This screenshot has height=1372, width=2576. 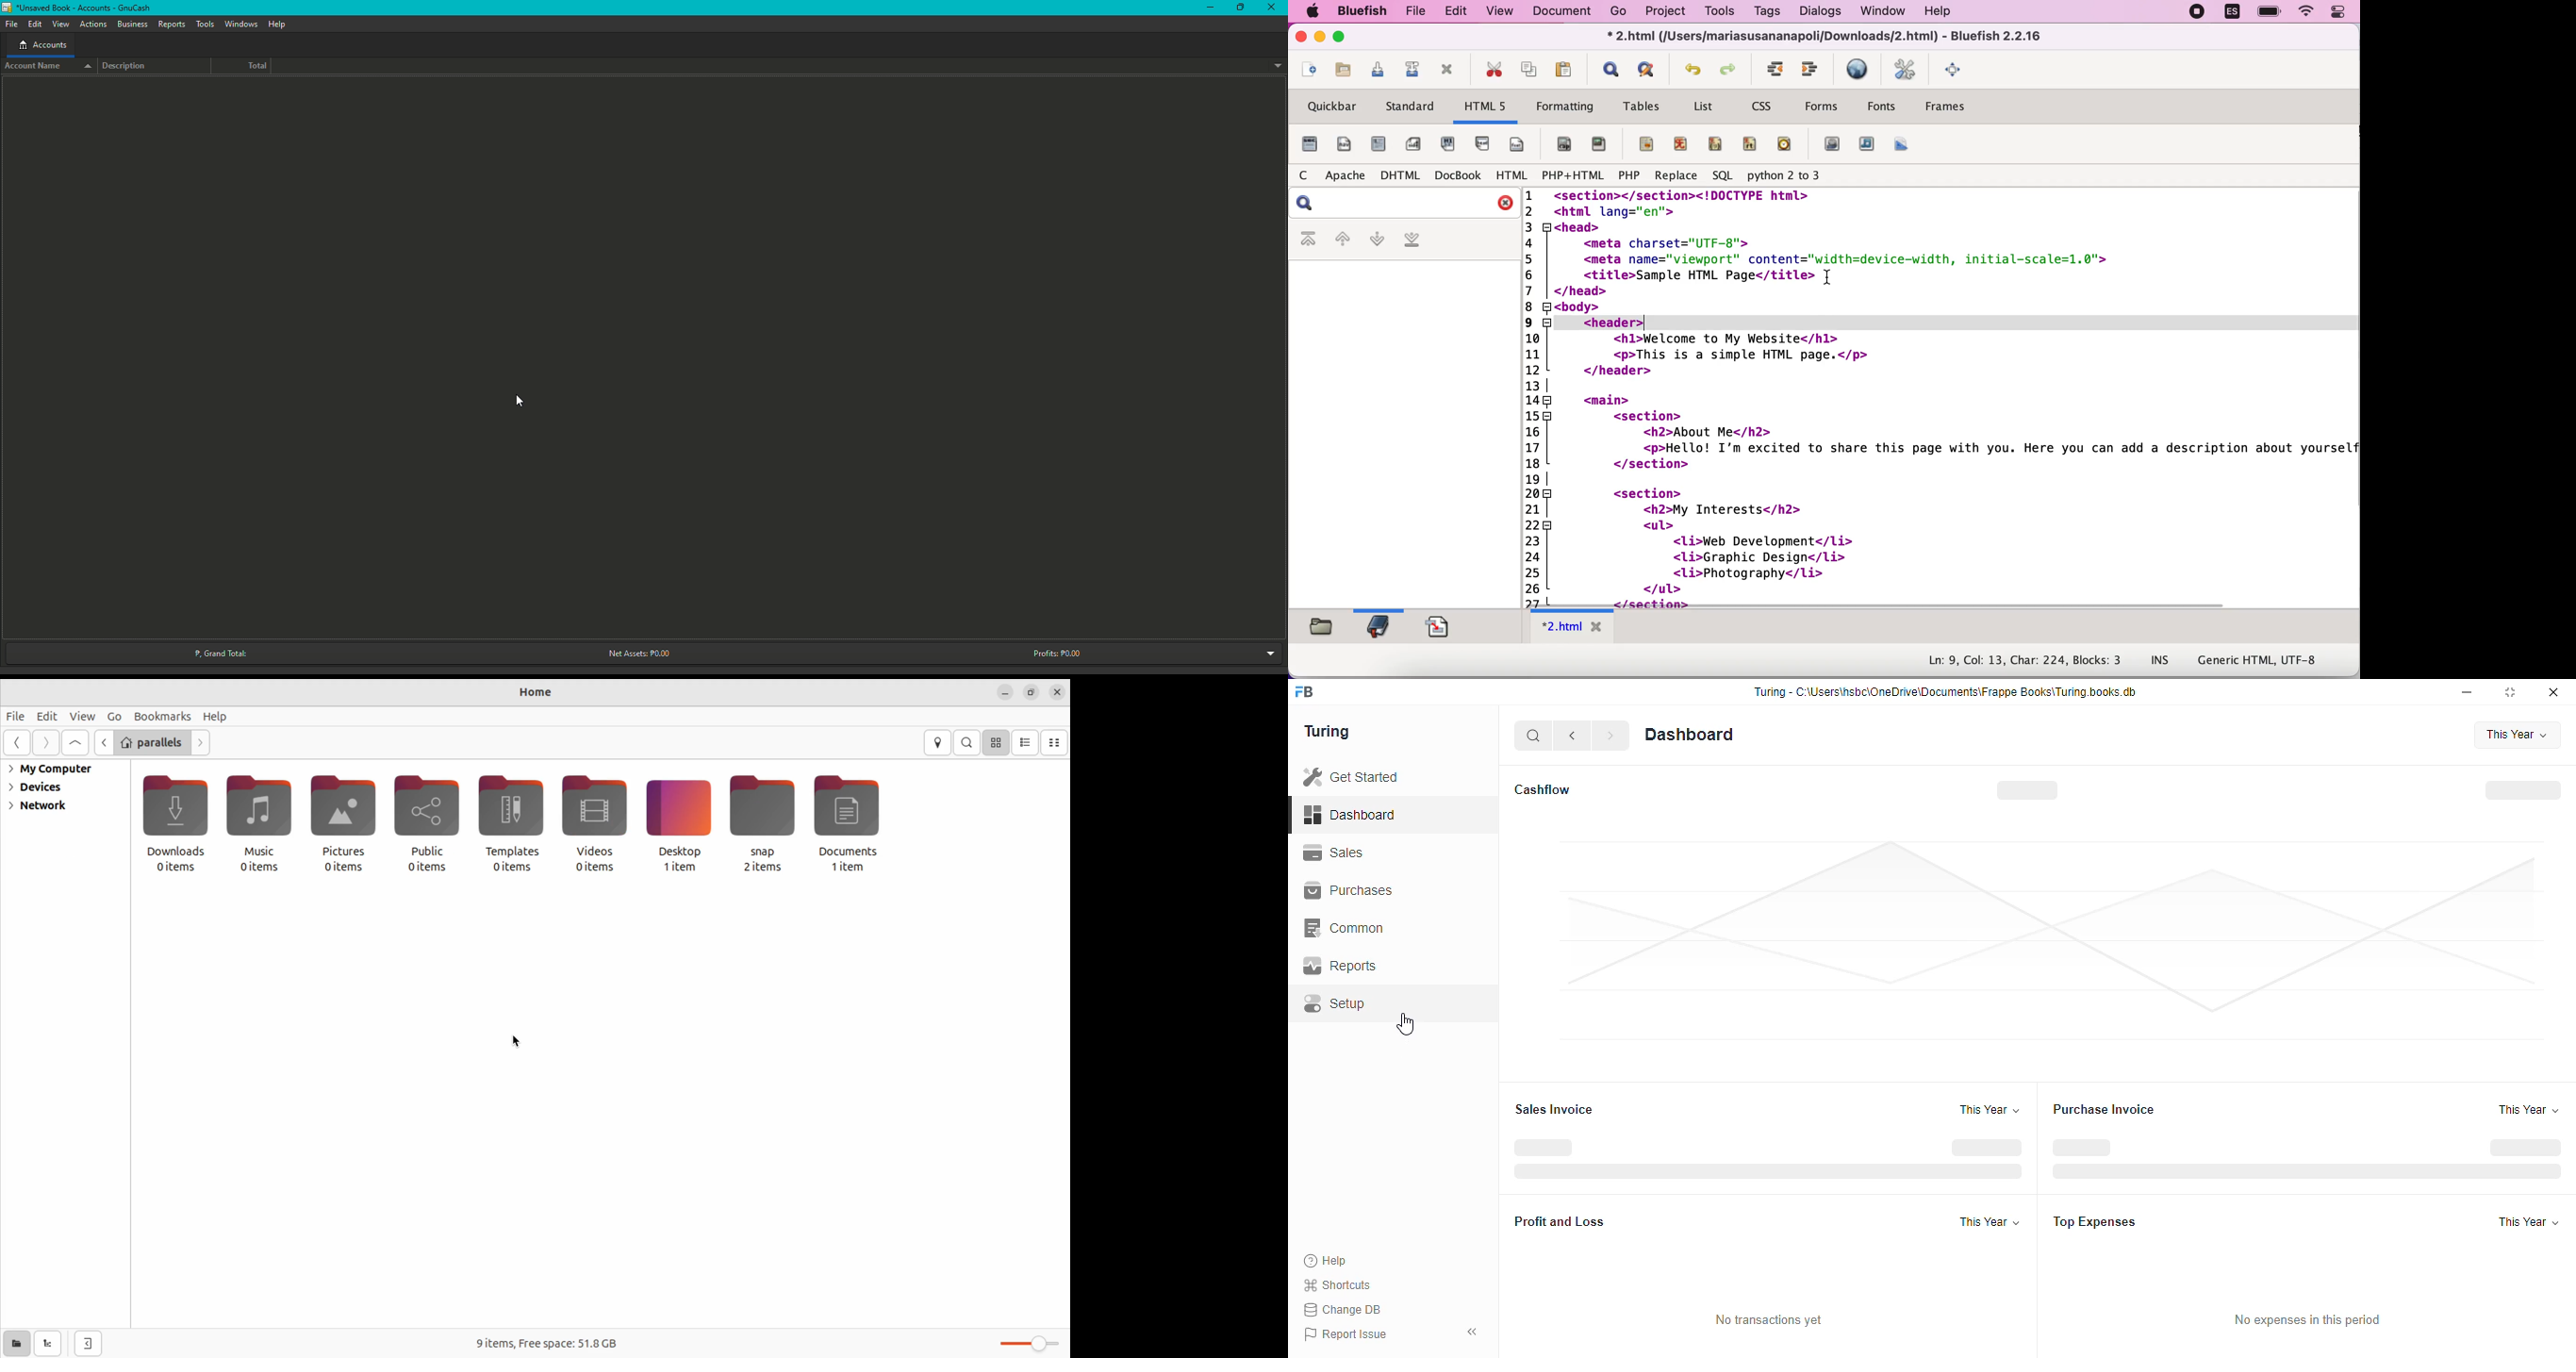 I want to click on this year, so click(x=1990, y=1222).